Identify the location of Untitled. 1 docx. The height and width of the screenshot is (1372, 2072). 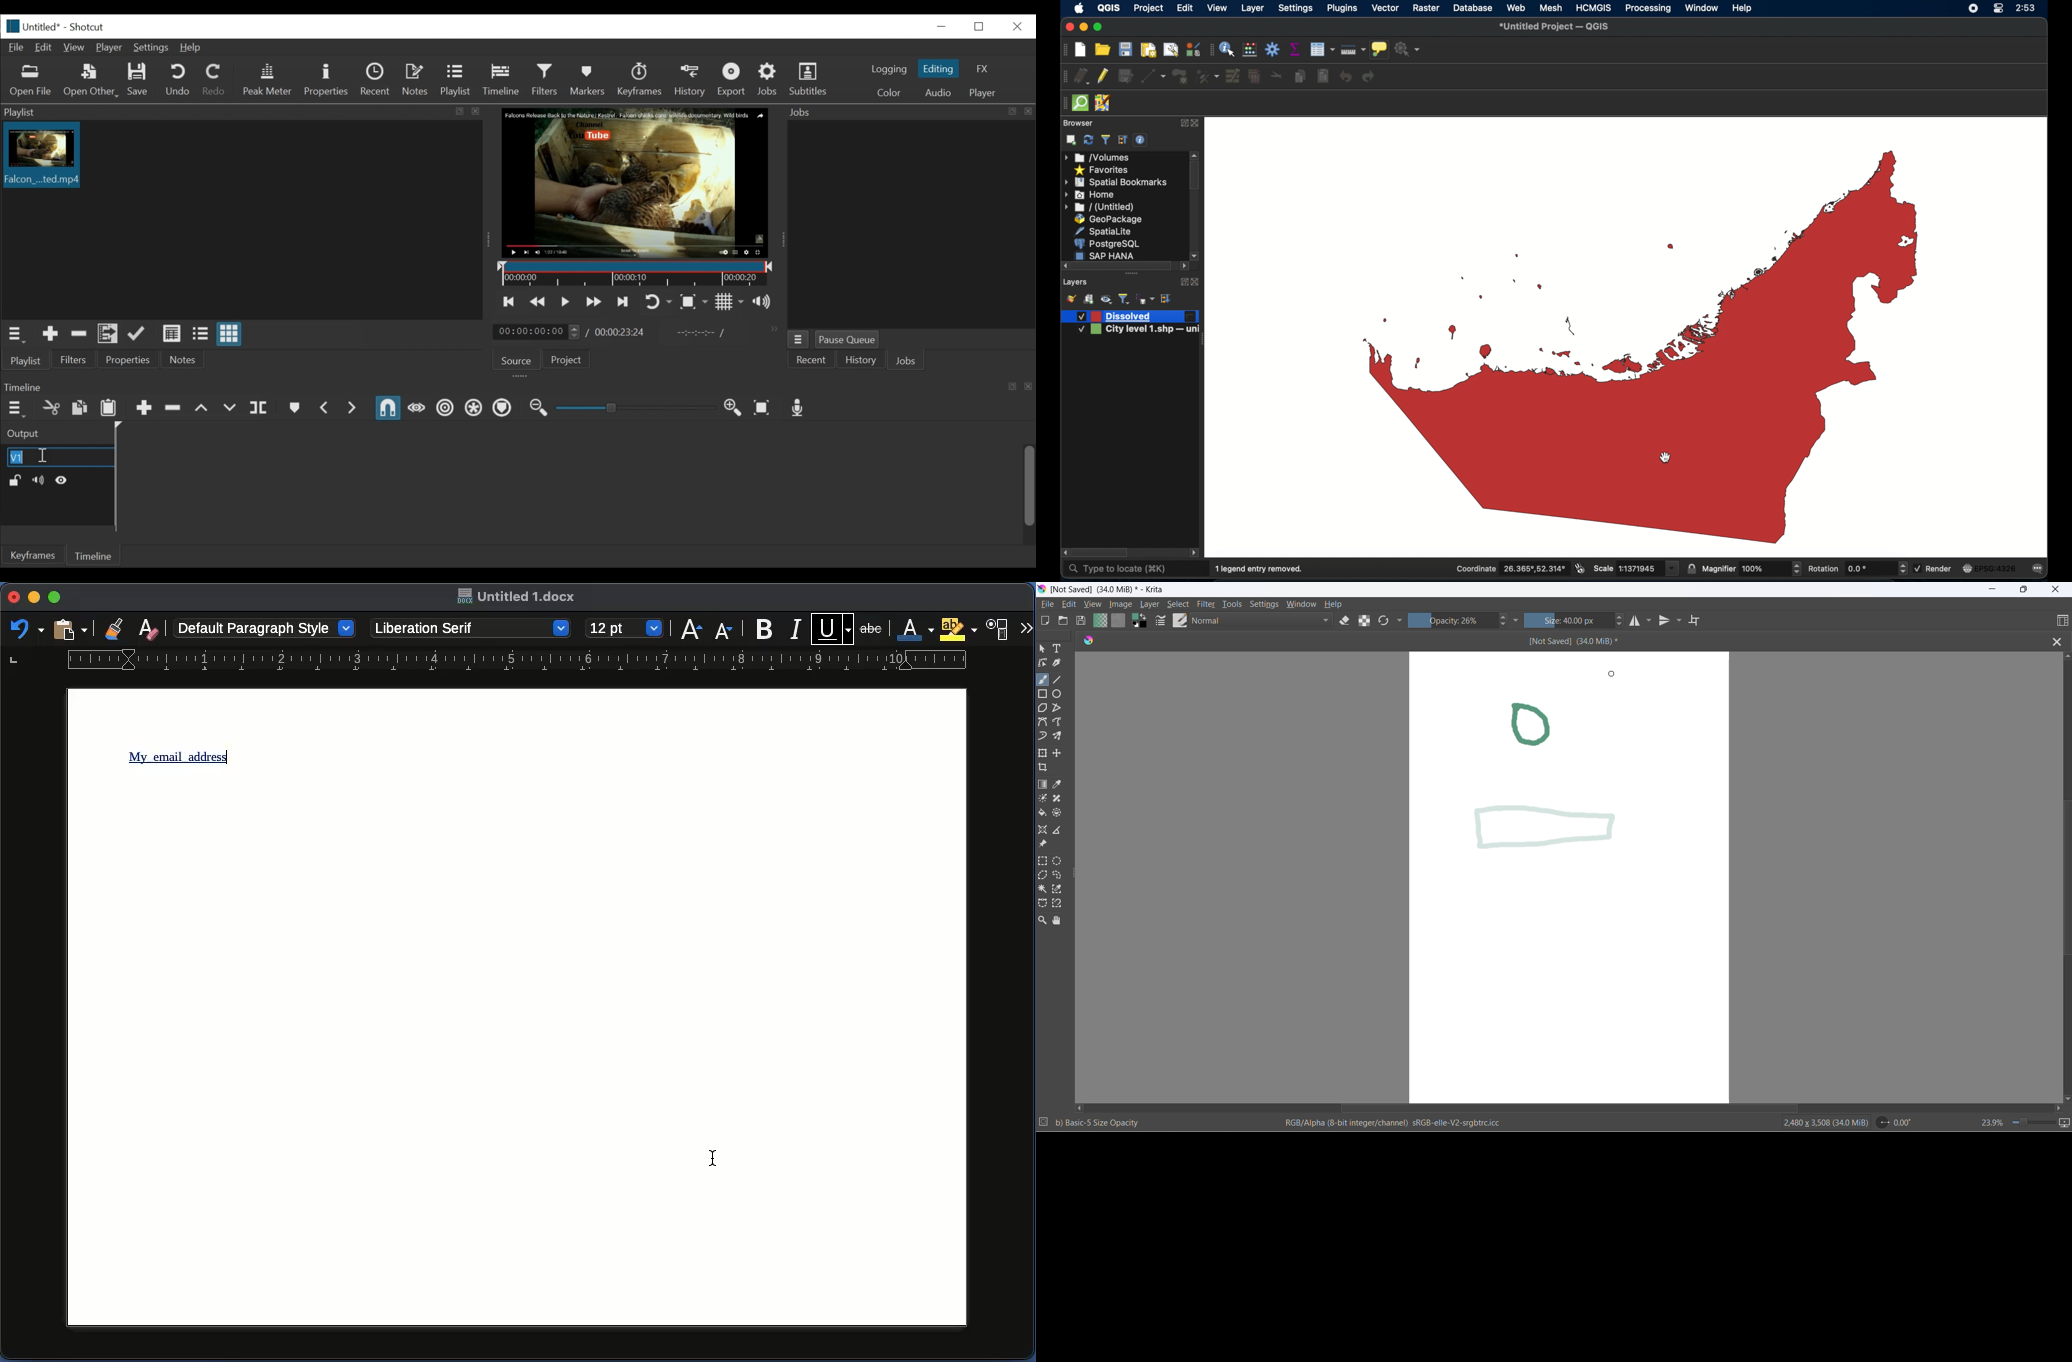
(518, 597).